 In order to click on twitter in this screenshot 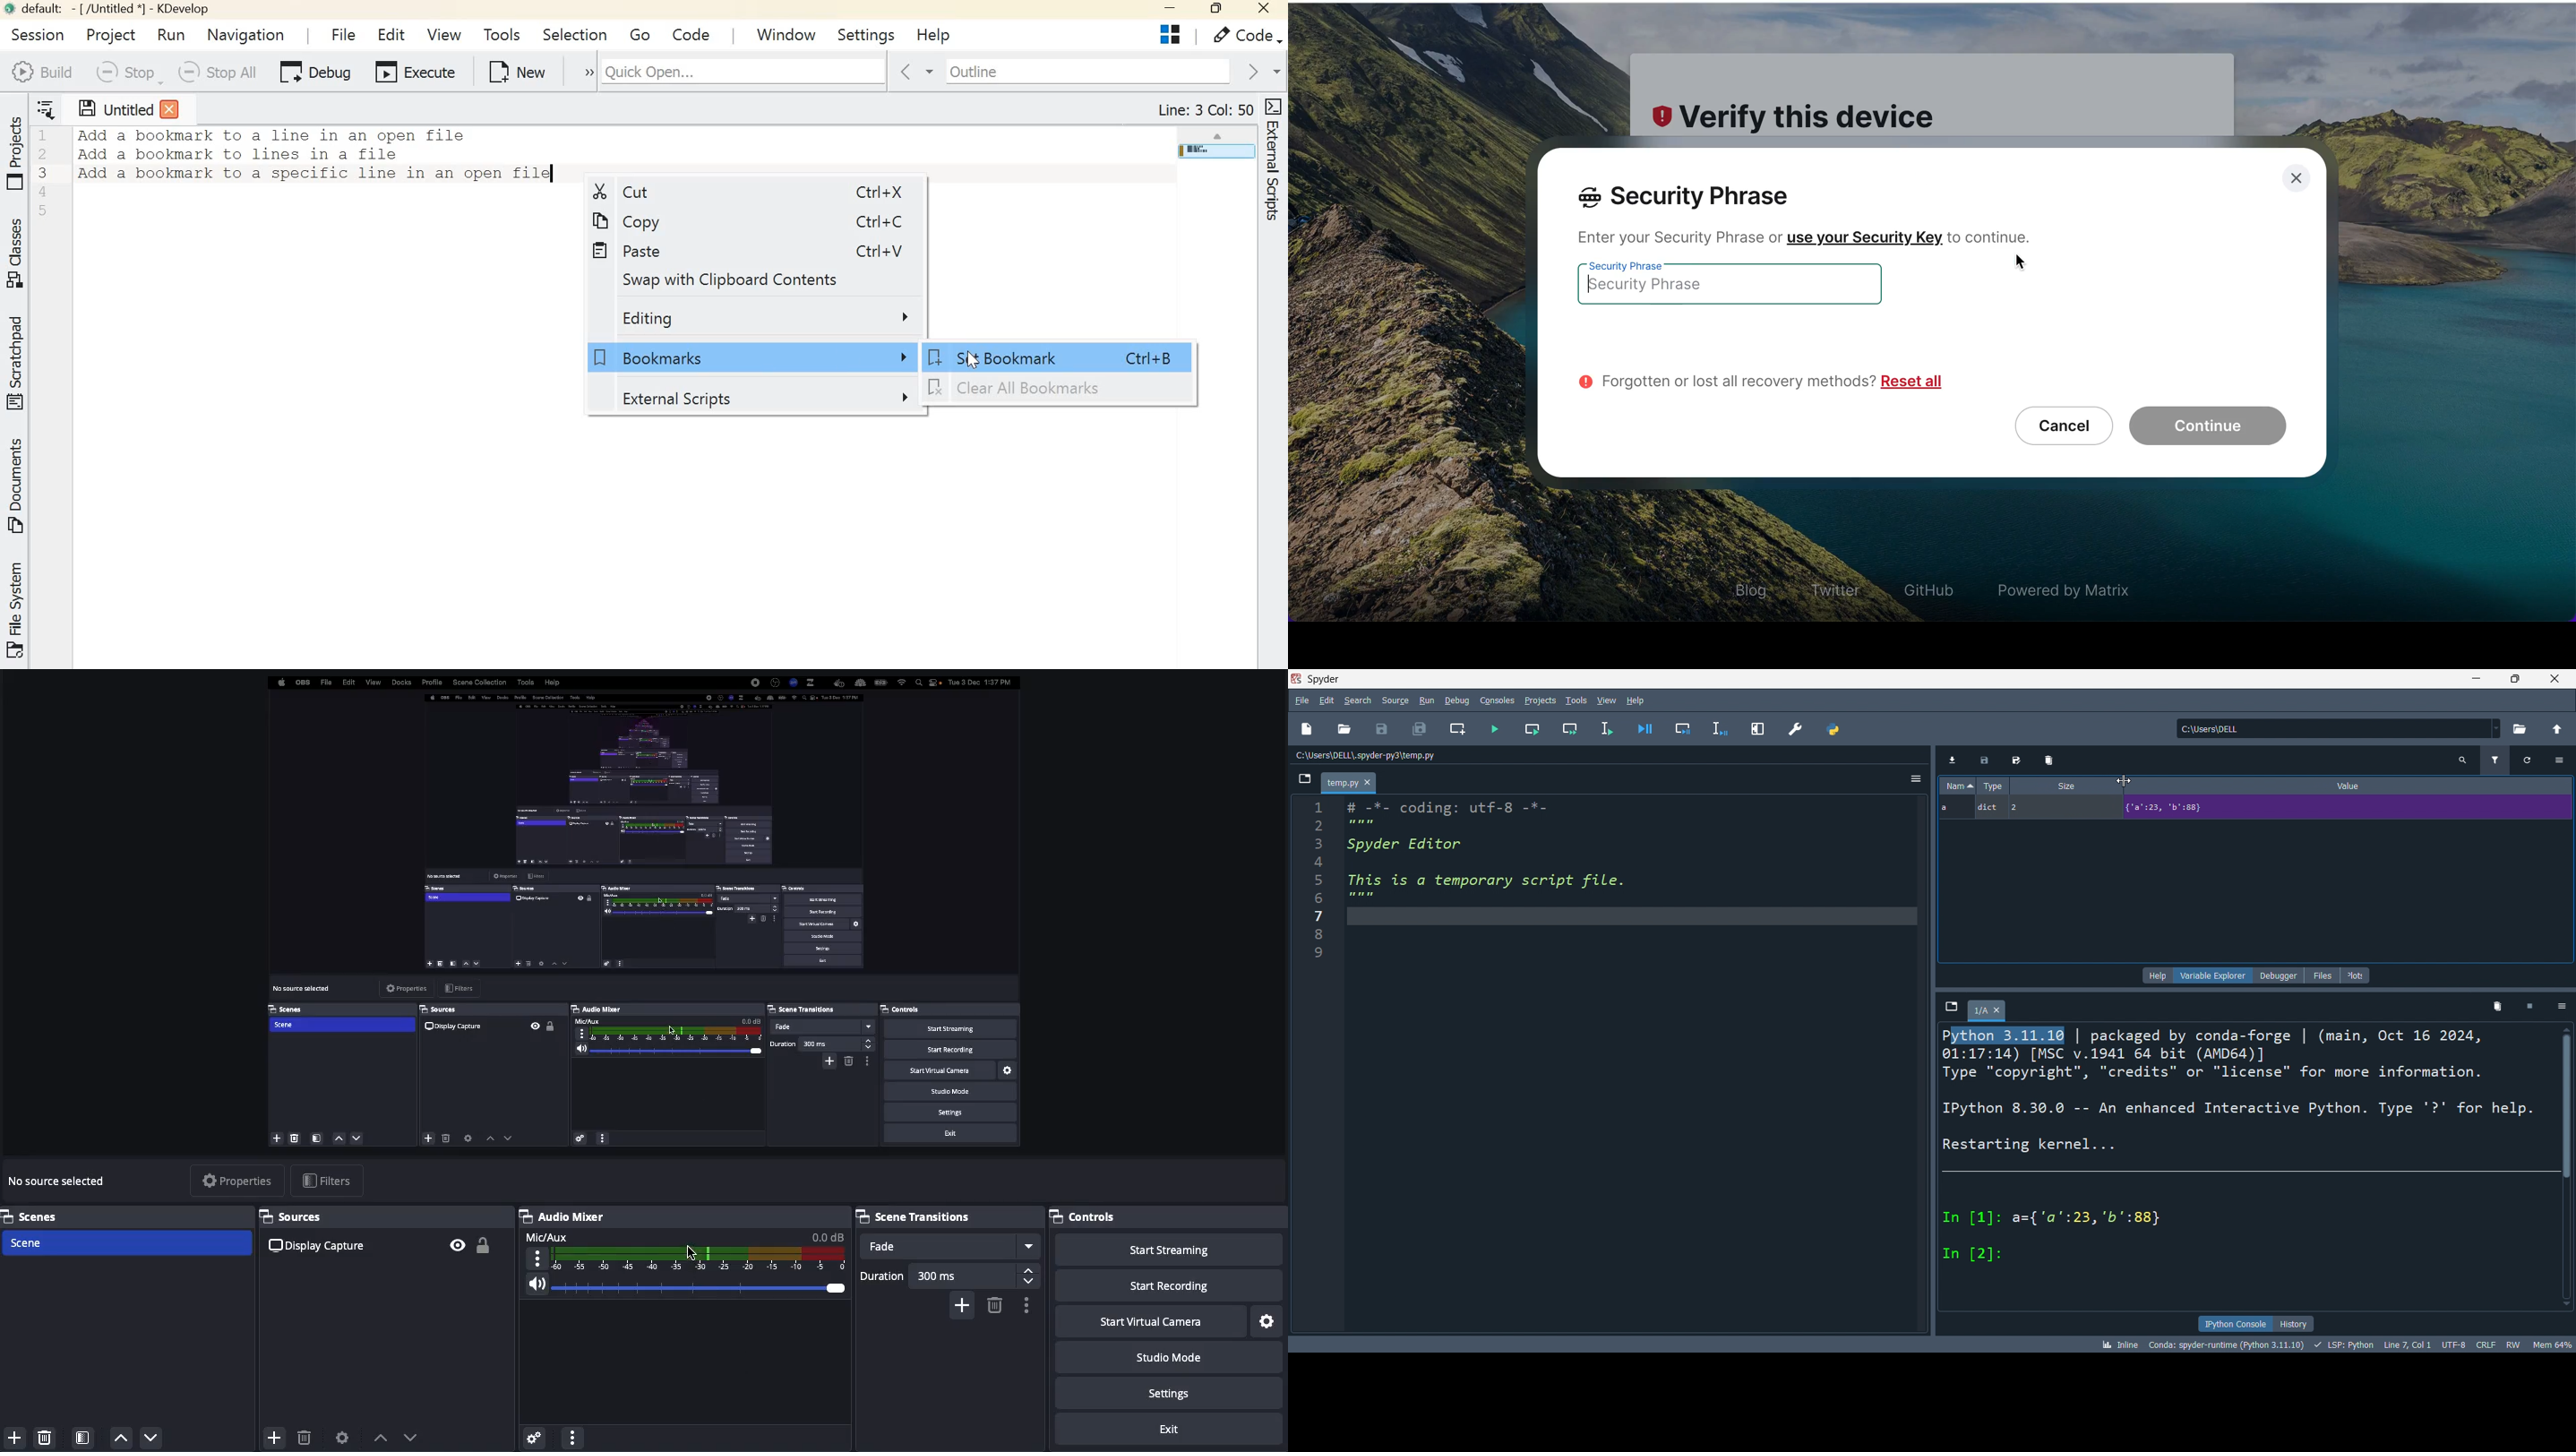, I will do `click(1835, 584)`.